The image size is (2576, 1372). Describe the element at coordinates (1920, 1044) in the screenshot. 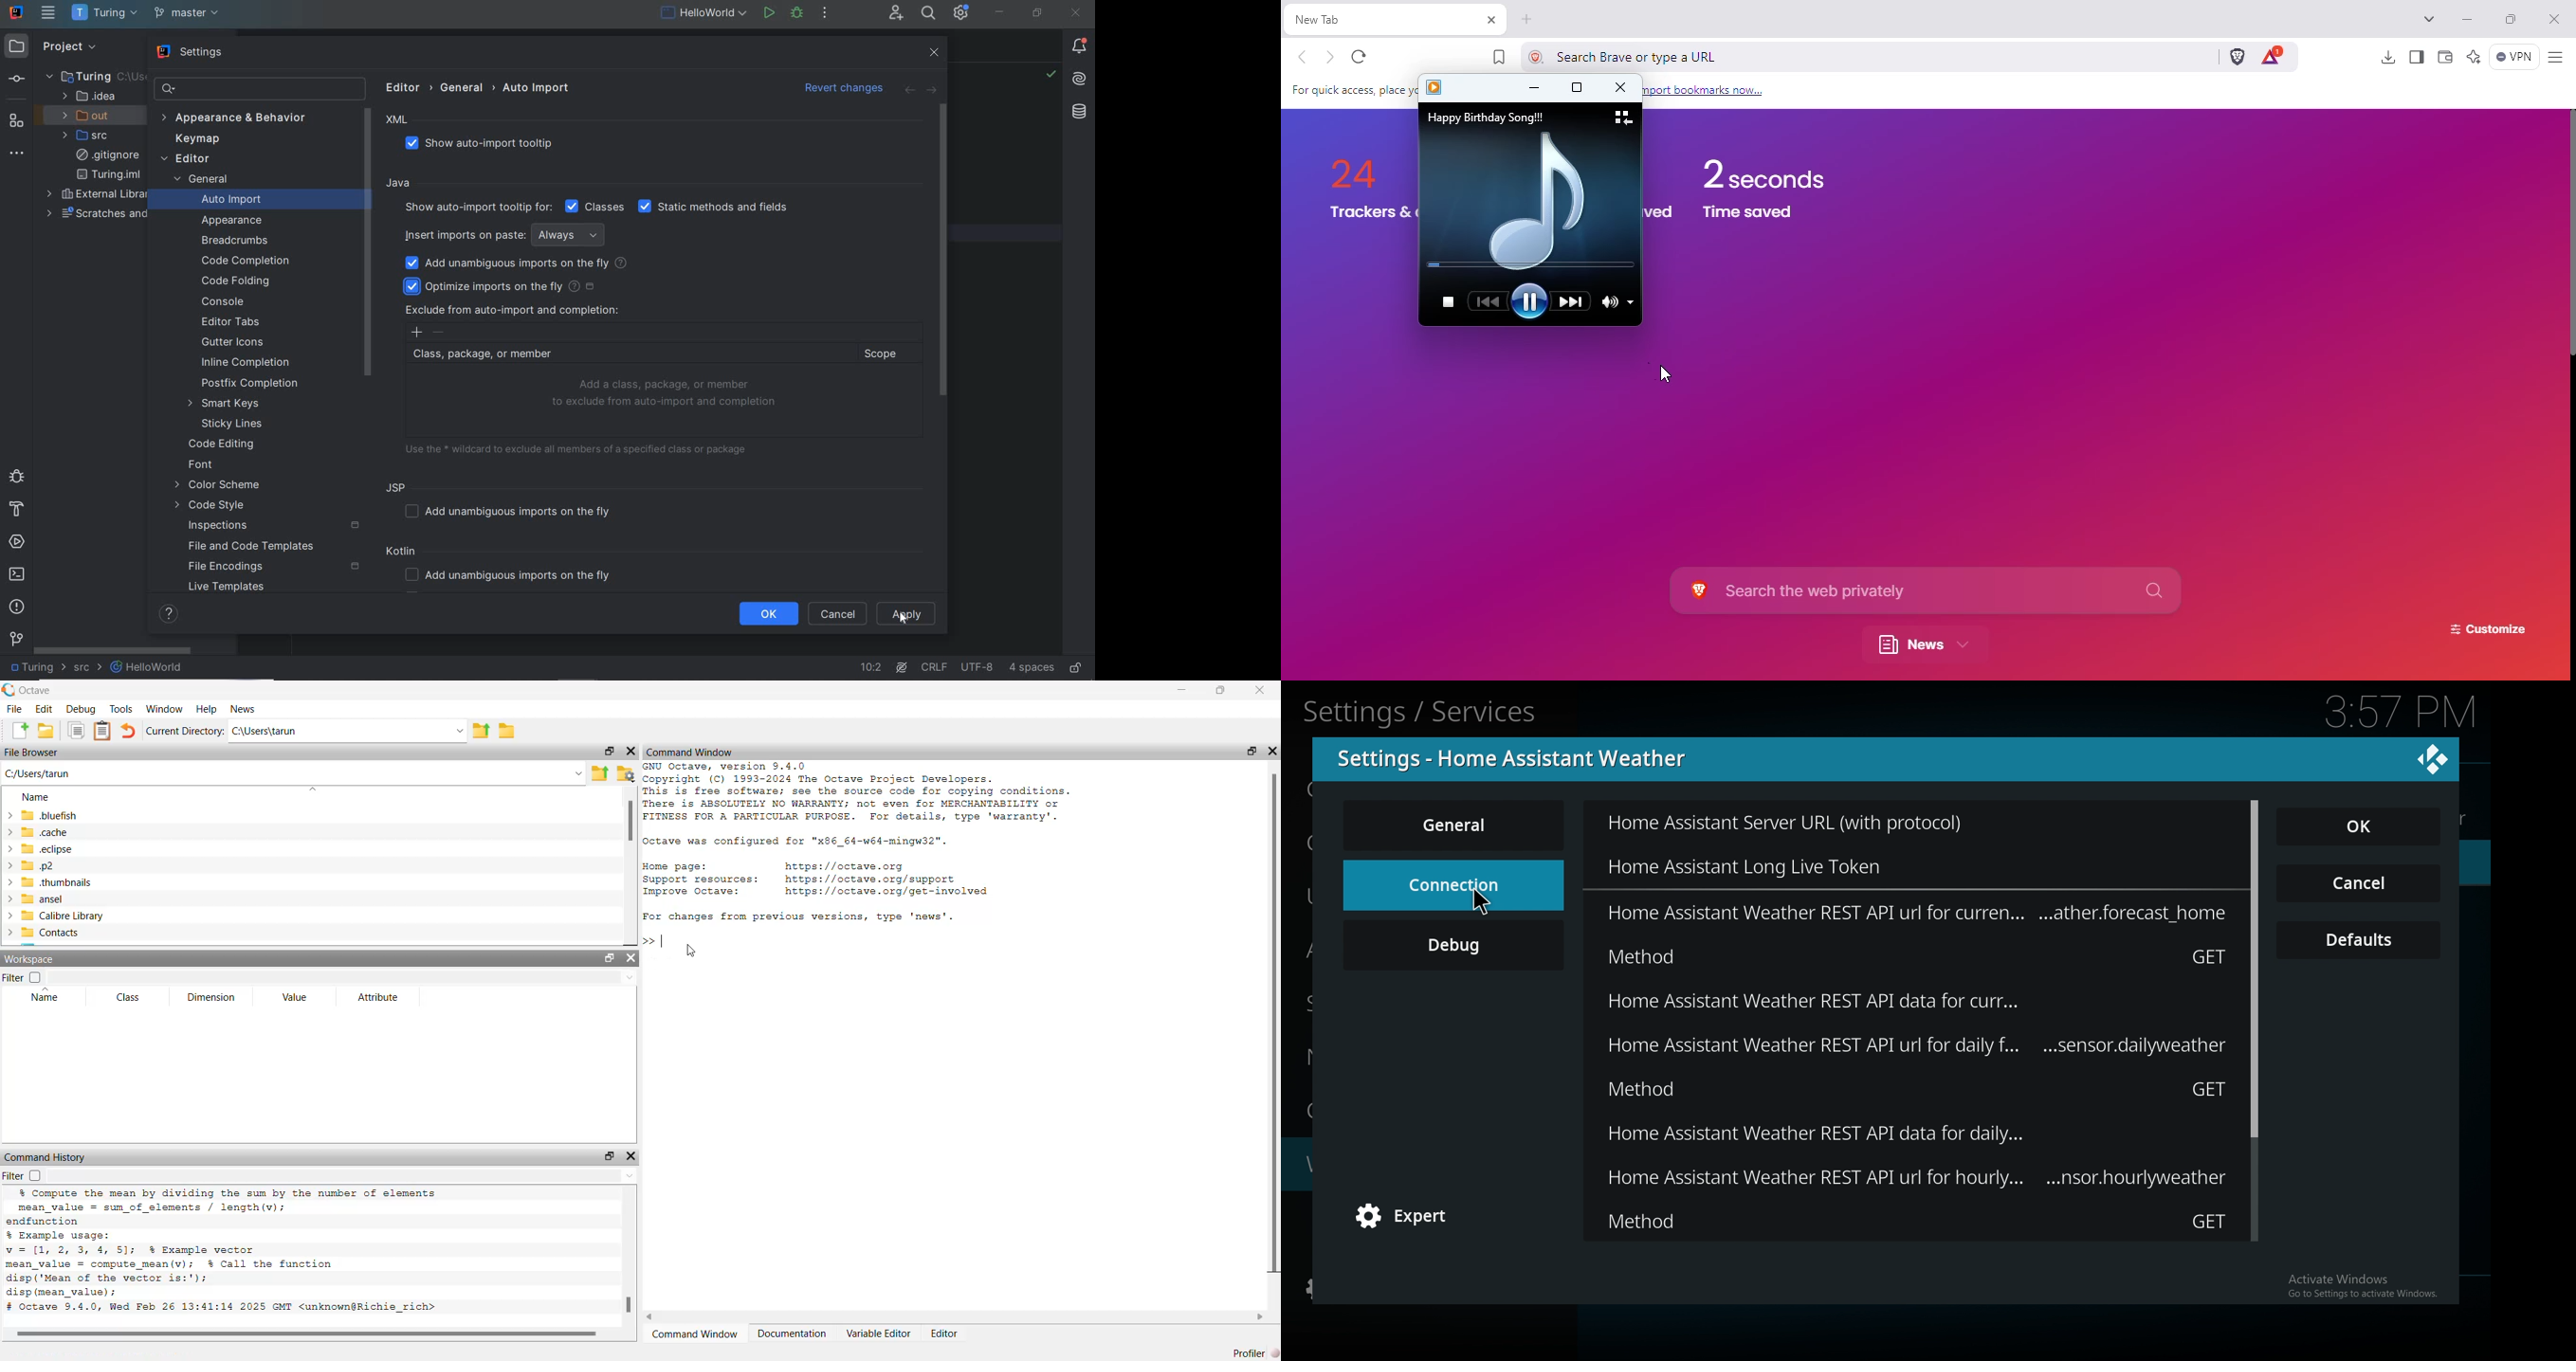

I see `home assistant weather rest api url` at that location.